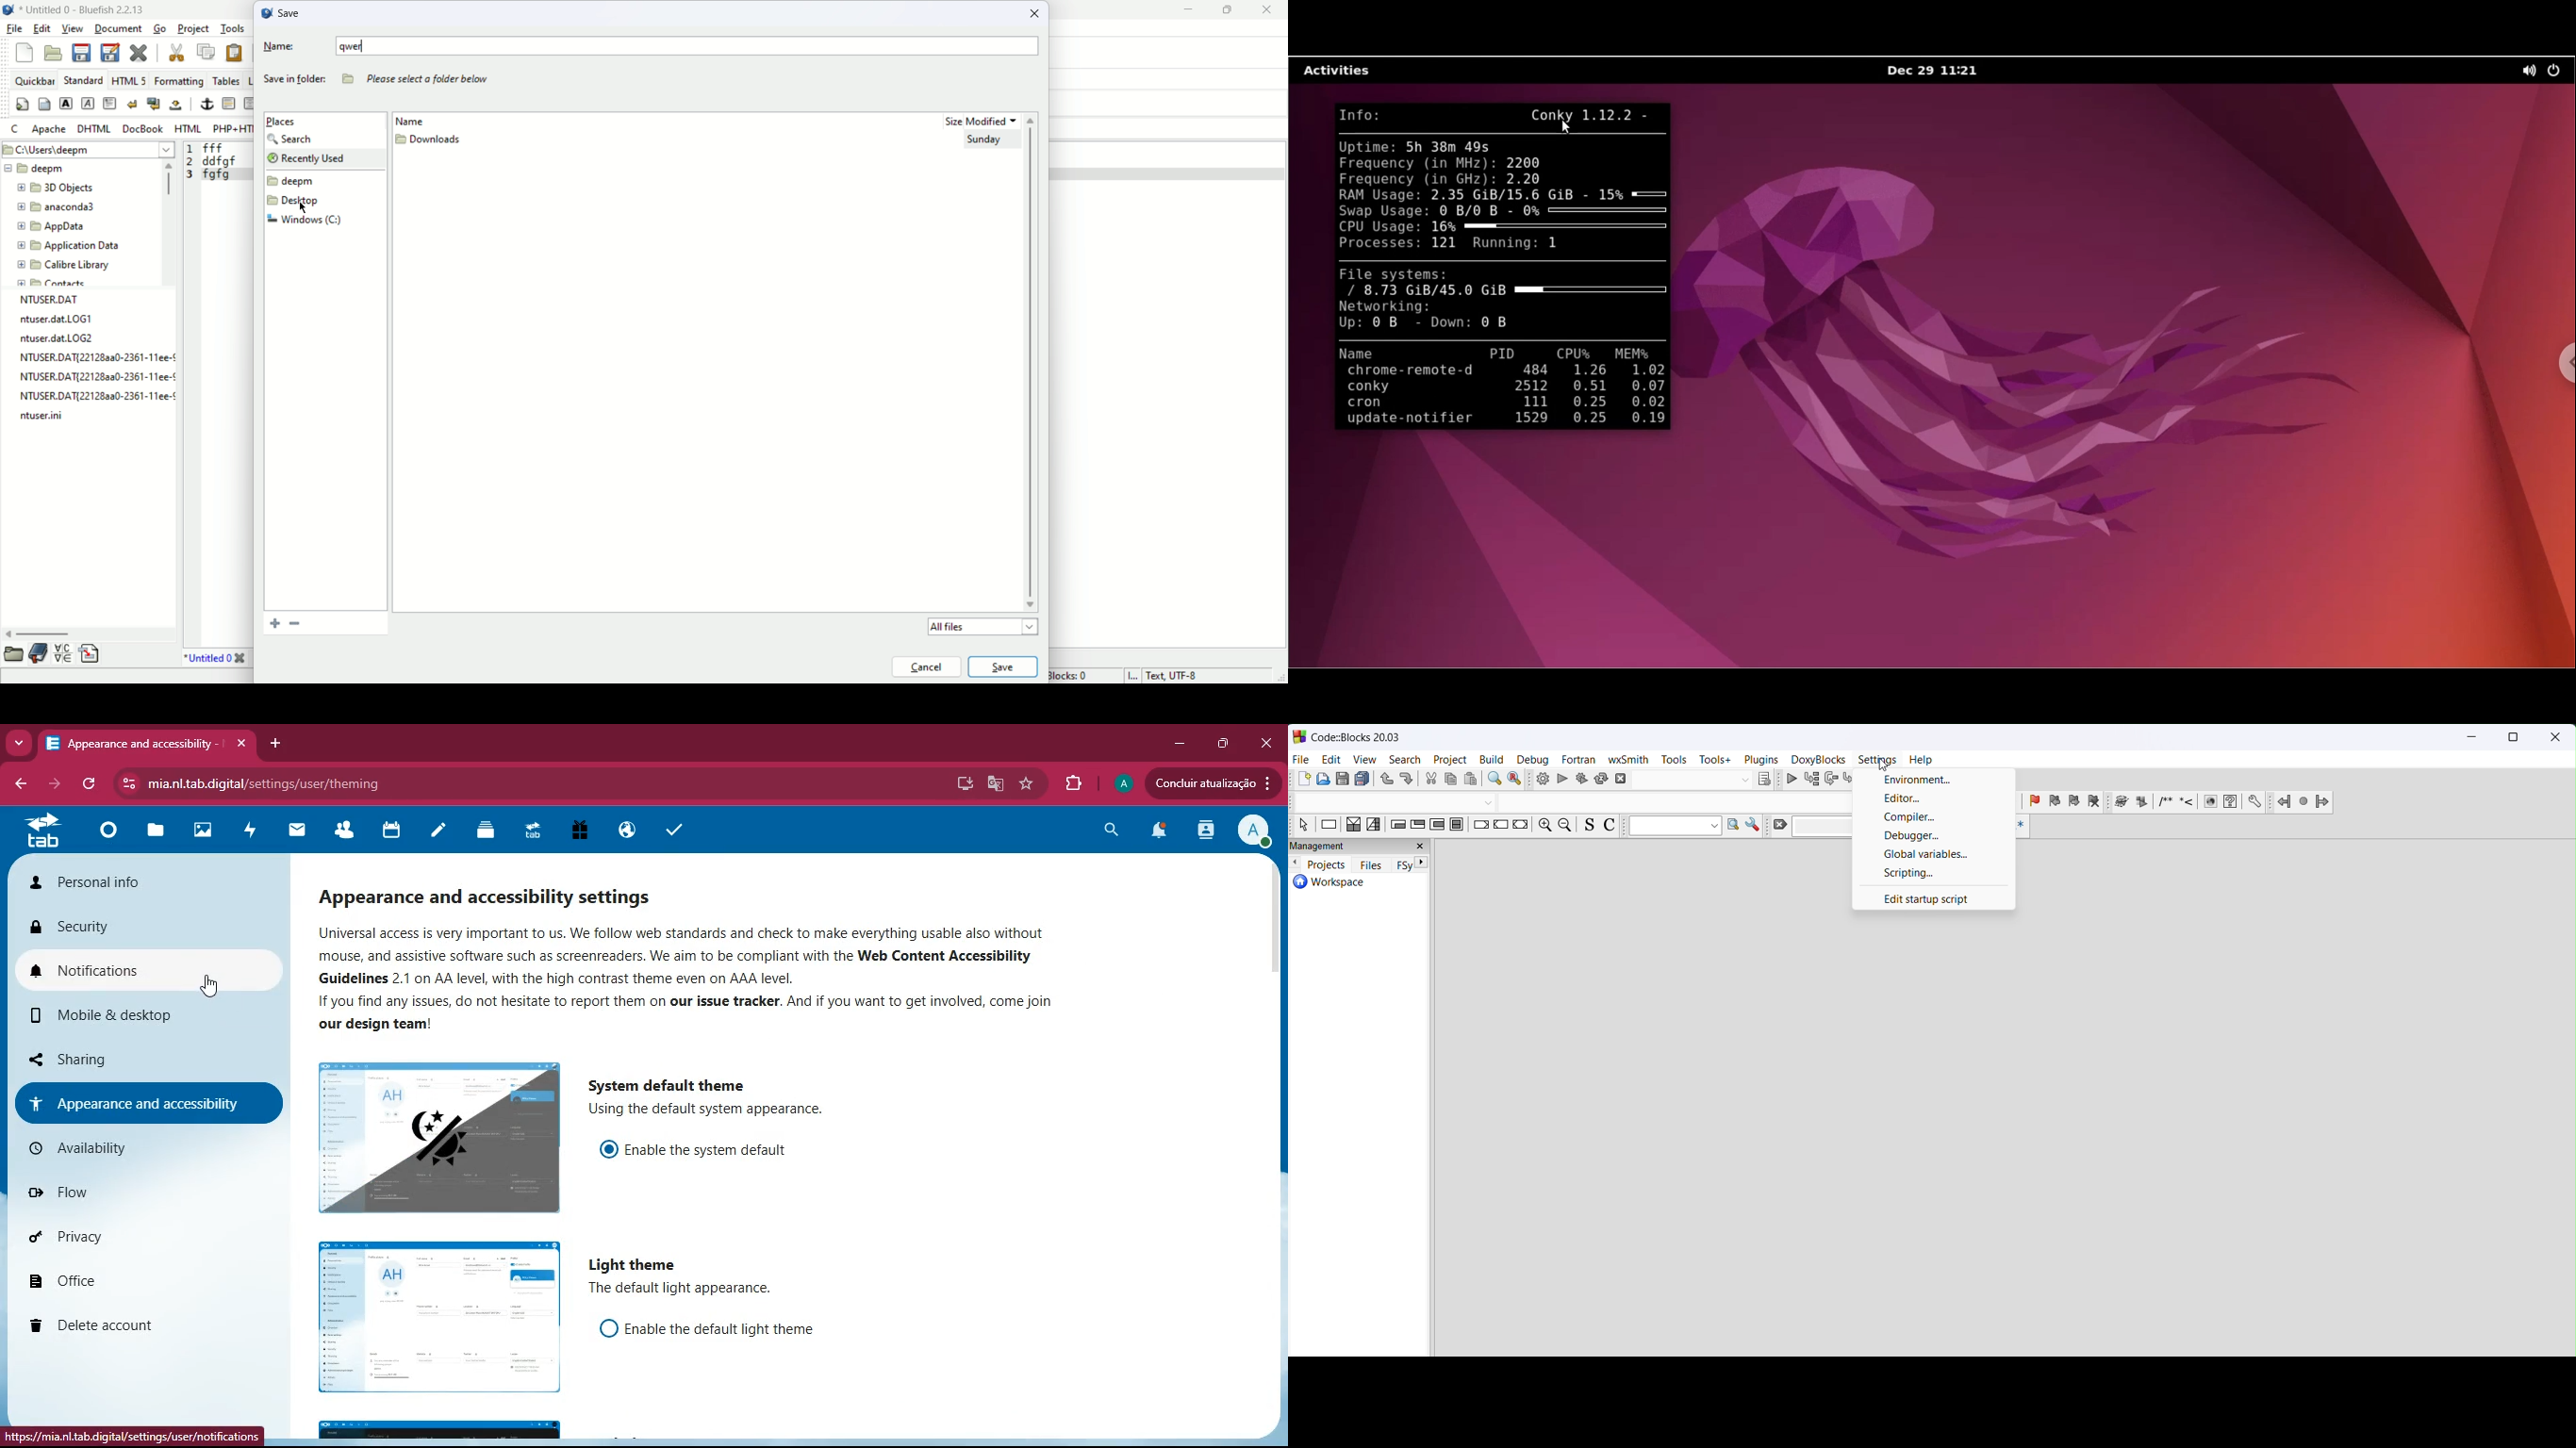 Image resolution: width=2576 pixels, height=1456 pixels. Describe the element at coordinates (1422, 862) in the screenshot. I see `next ` at that location.